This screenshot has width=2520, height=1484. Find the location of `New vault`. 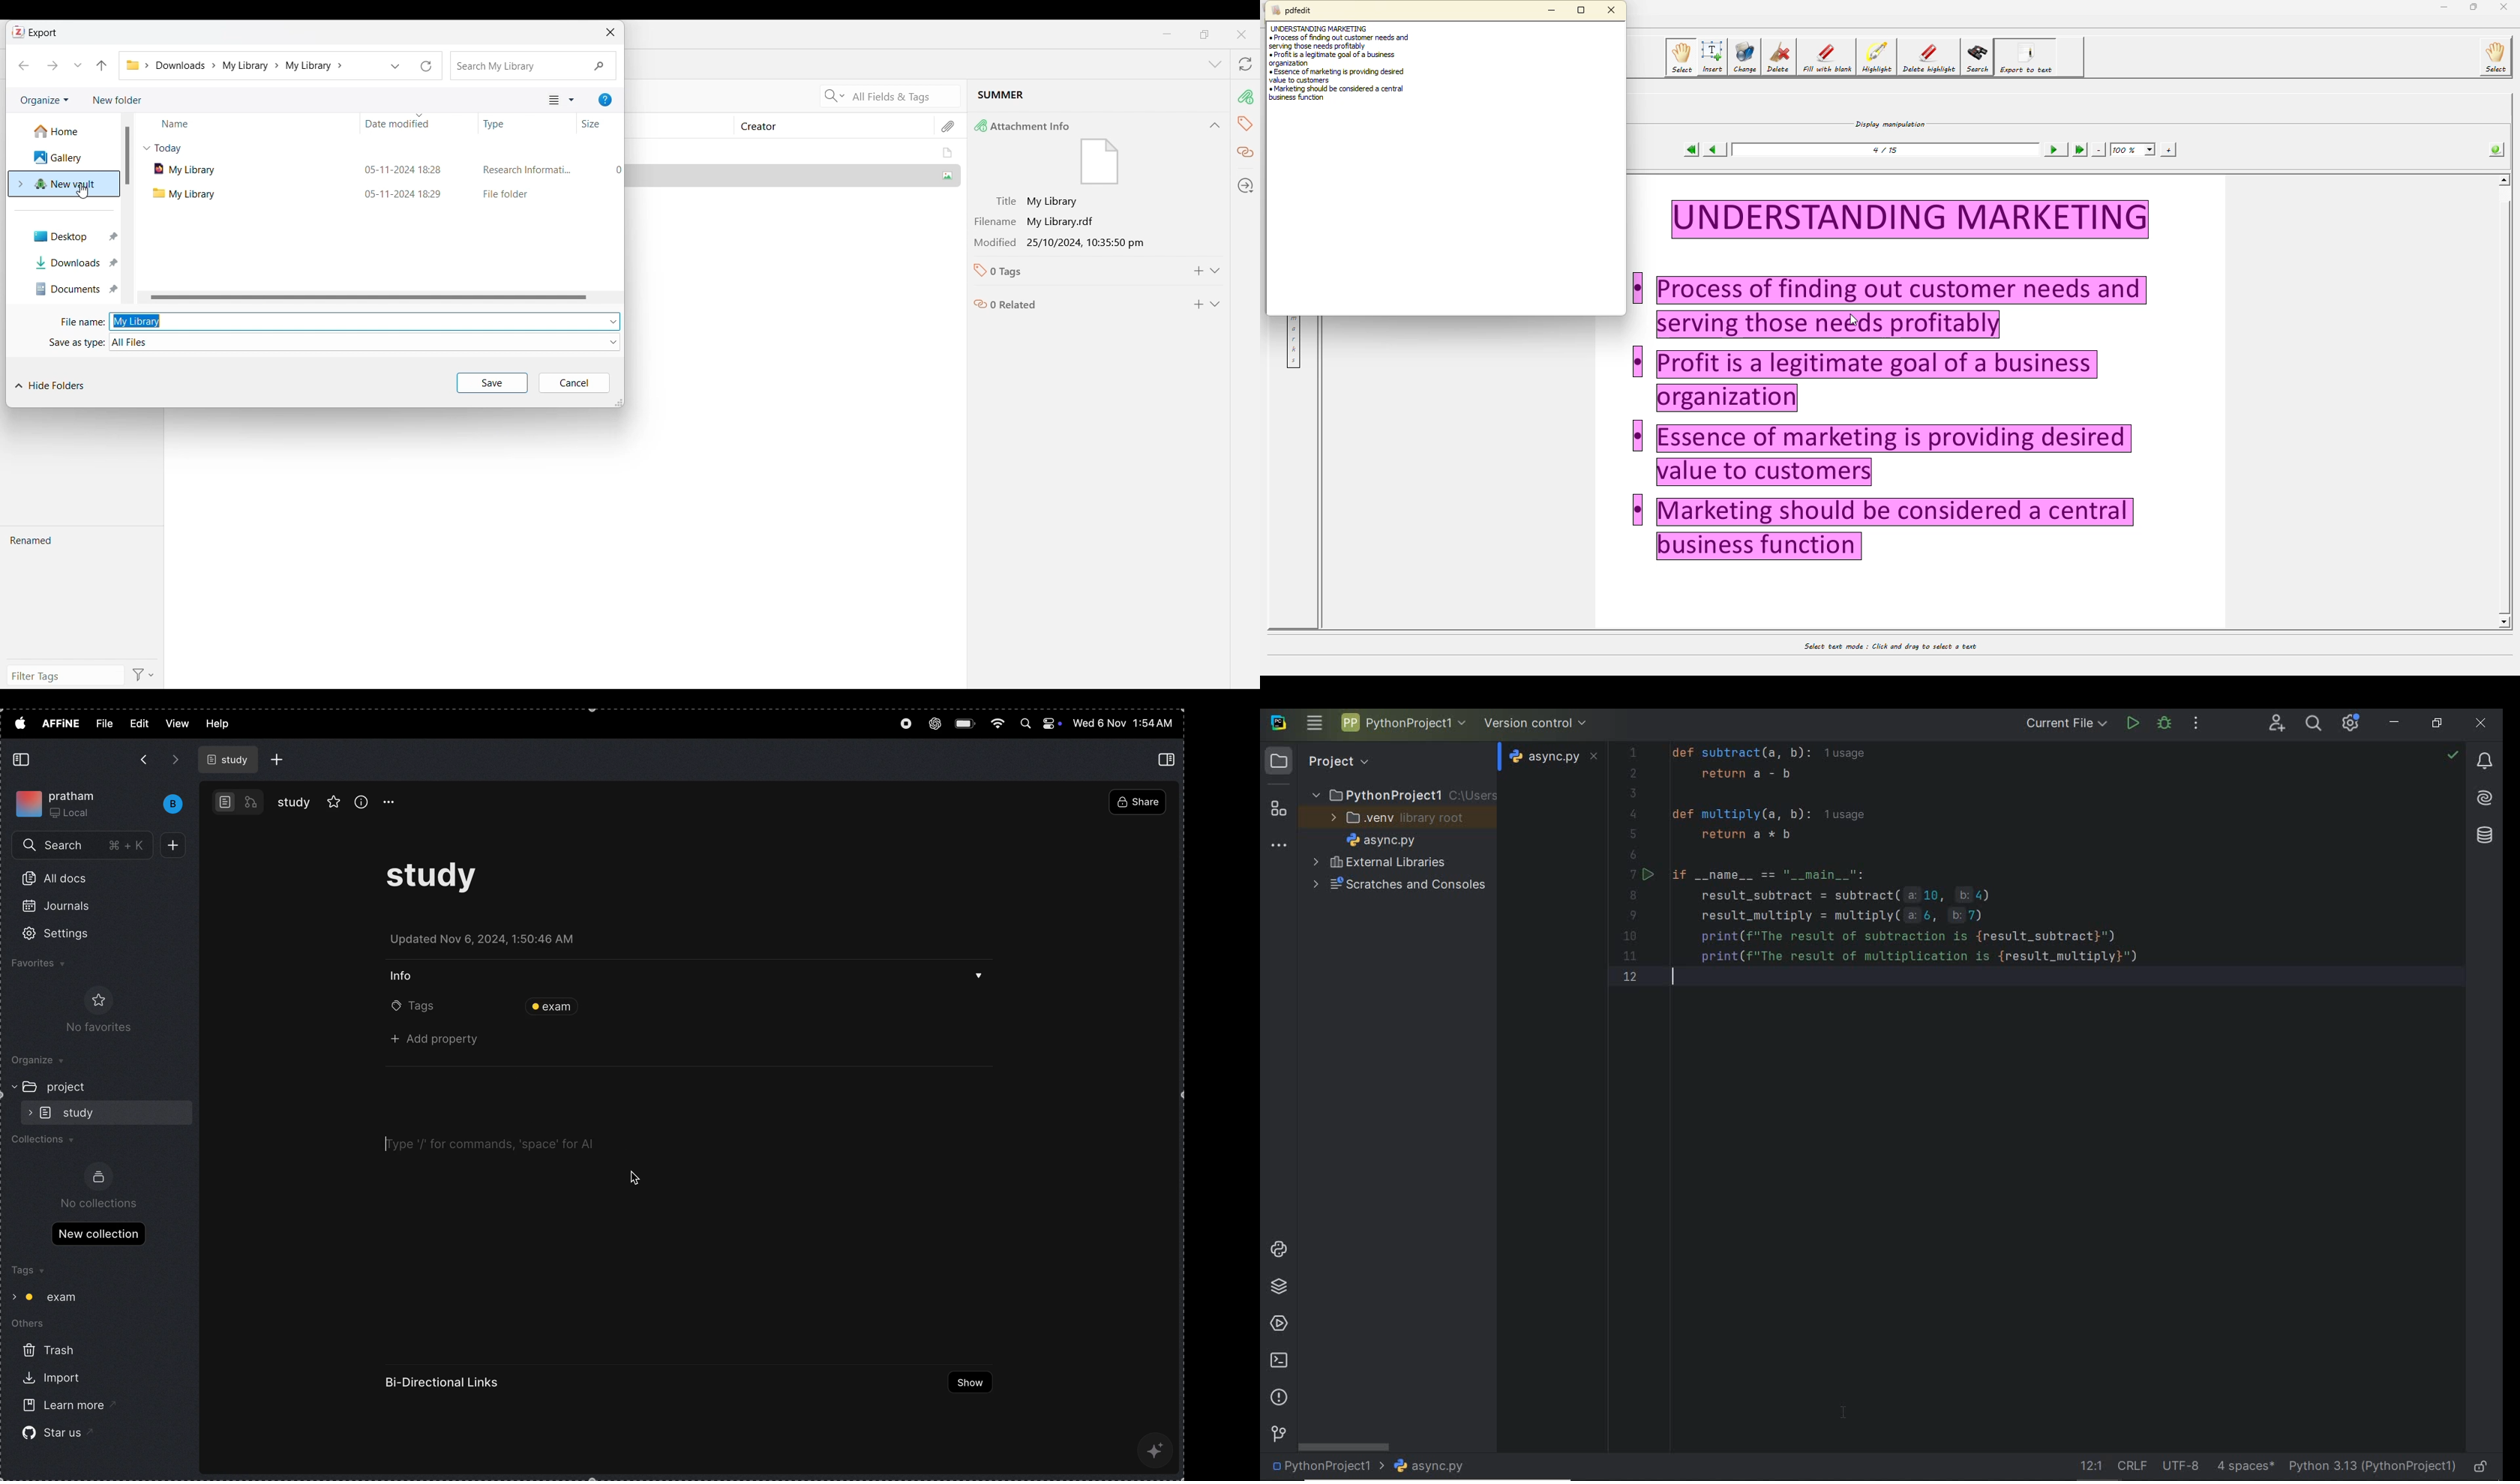

New vault is located at coordinates (64, 184).